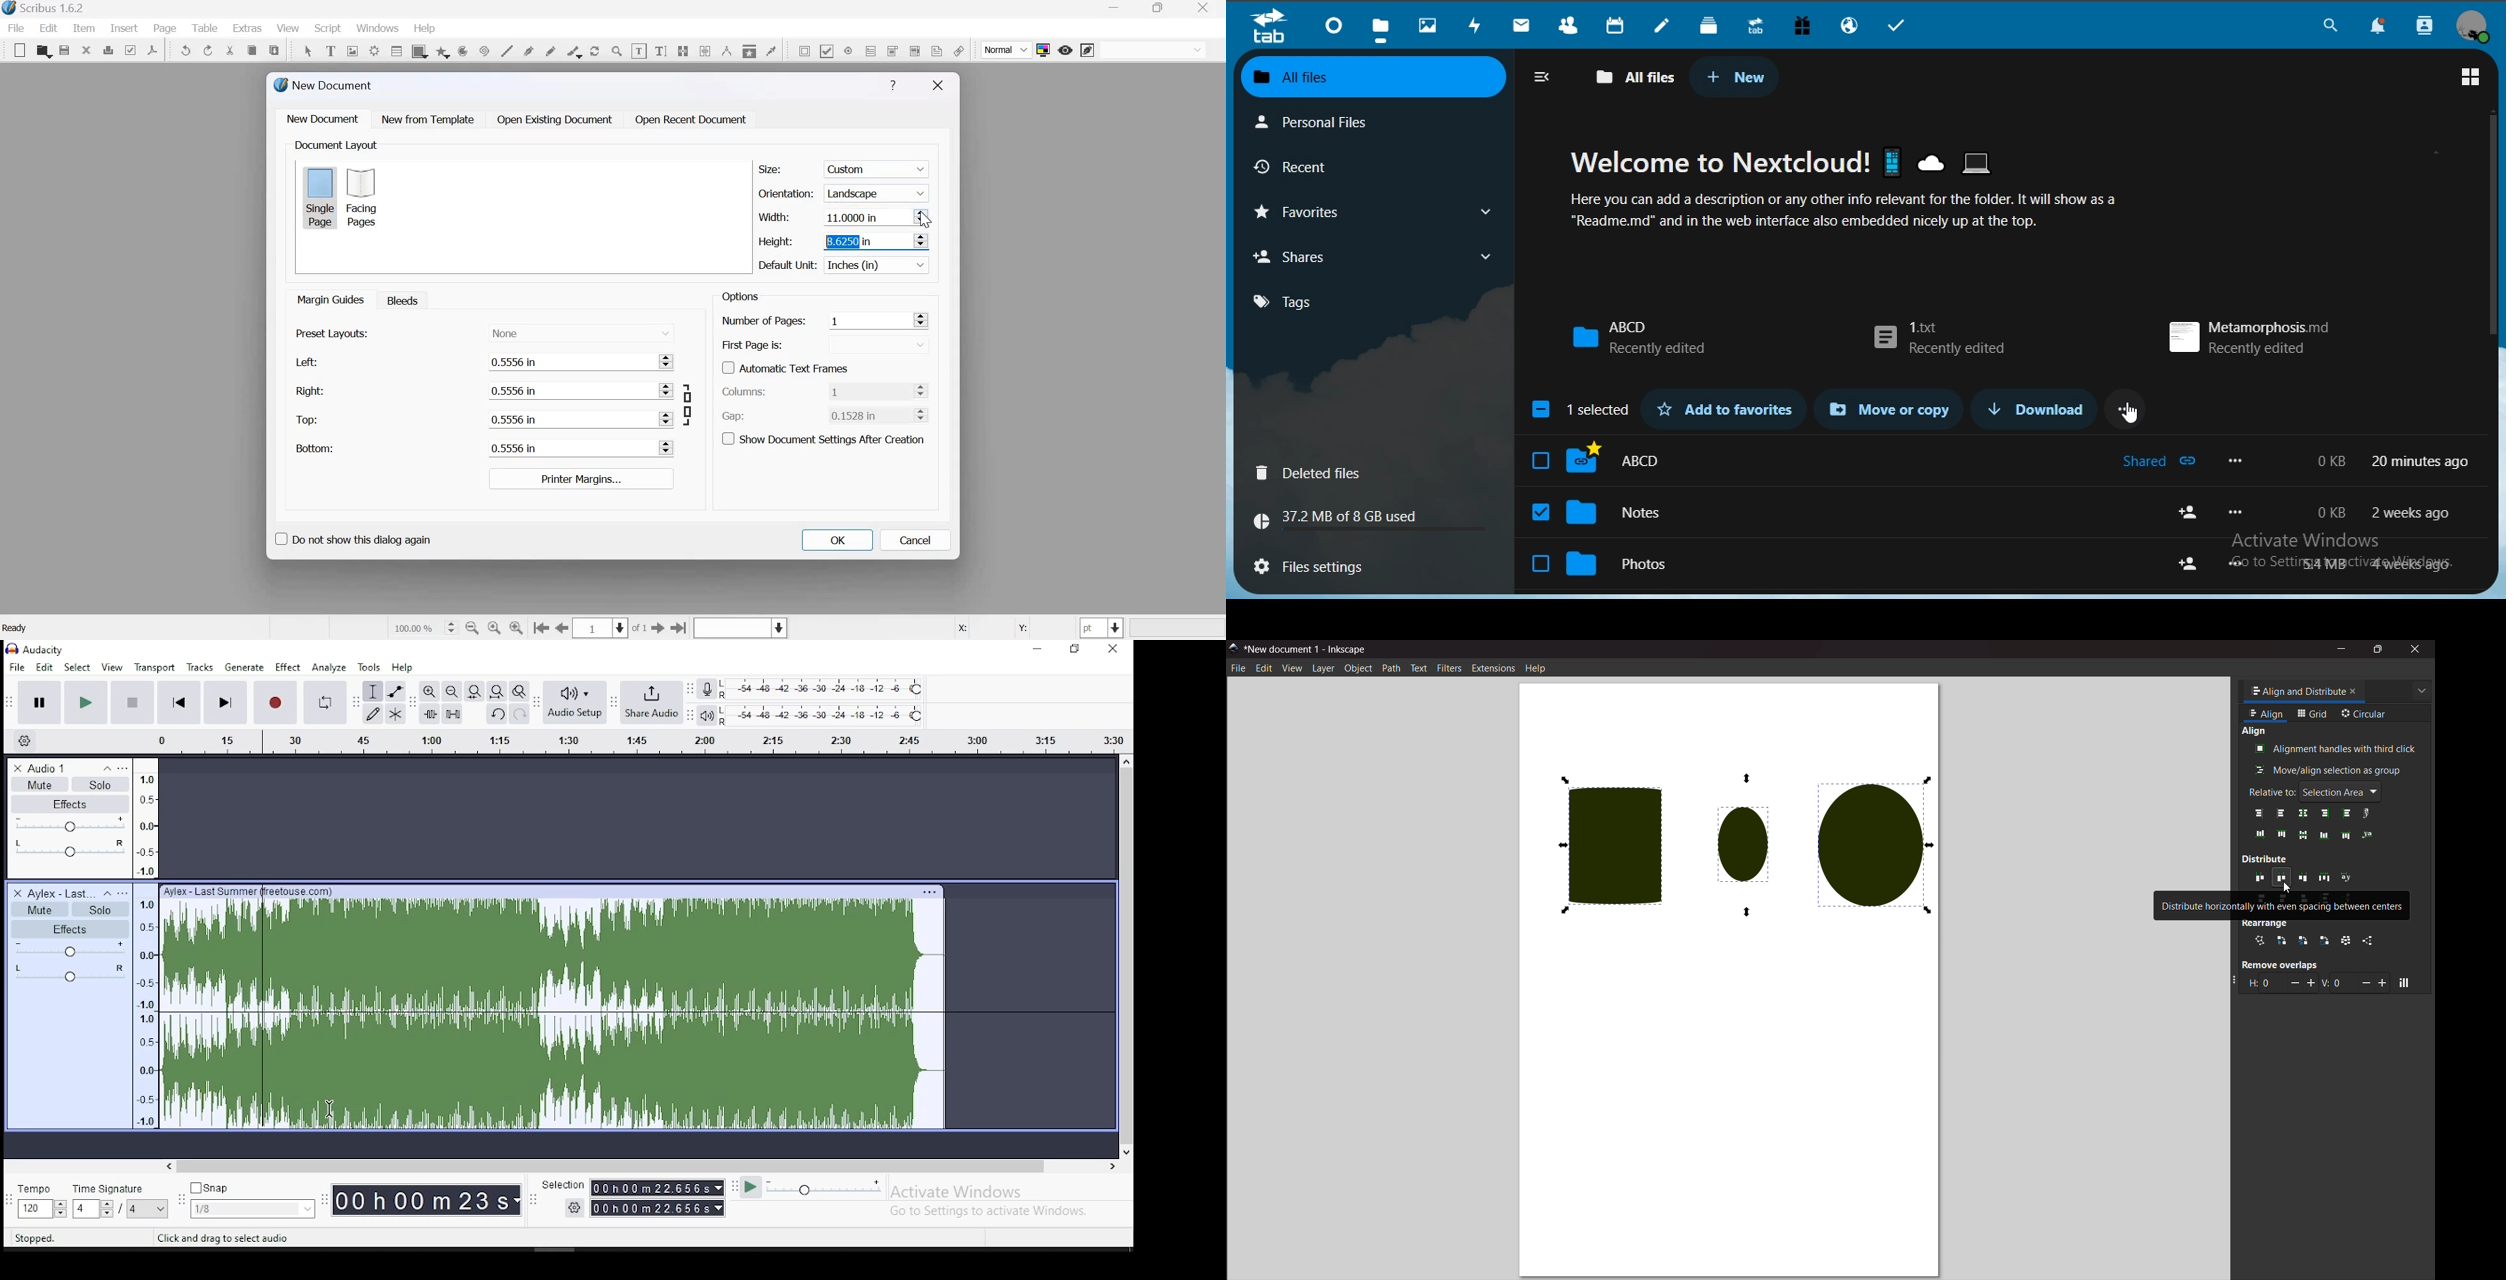  I want to click on New Document, so click(324, 85).